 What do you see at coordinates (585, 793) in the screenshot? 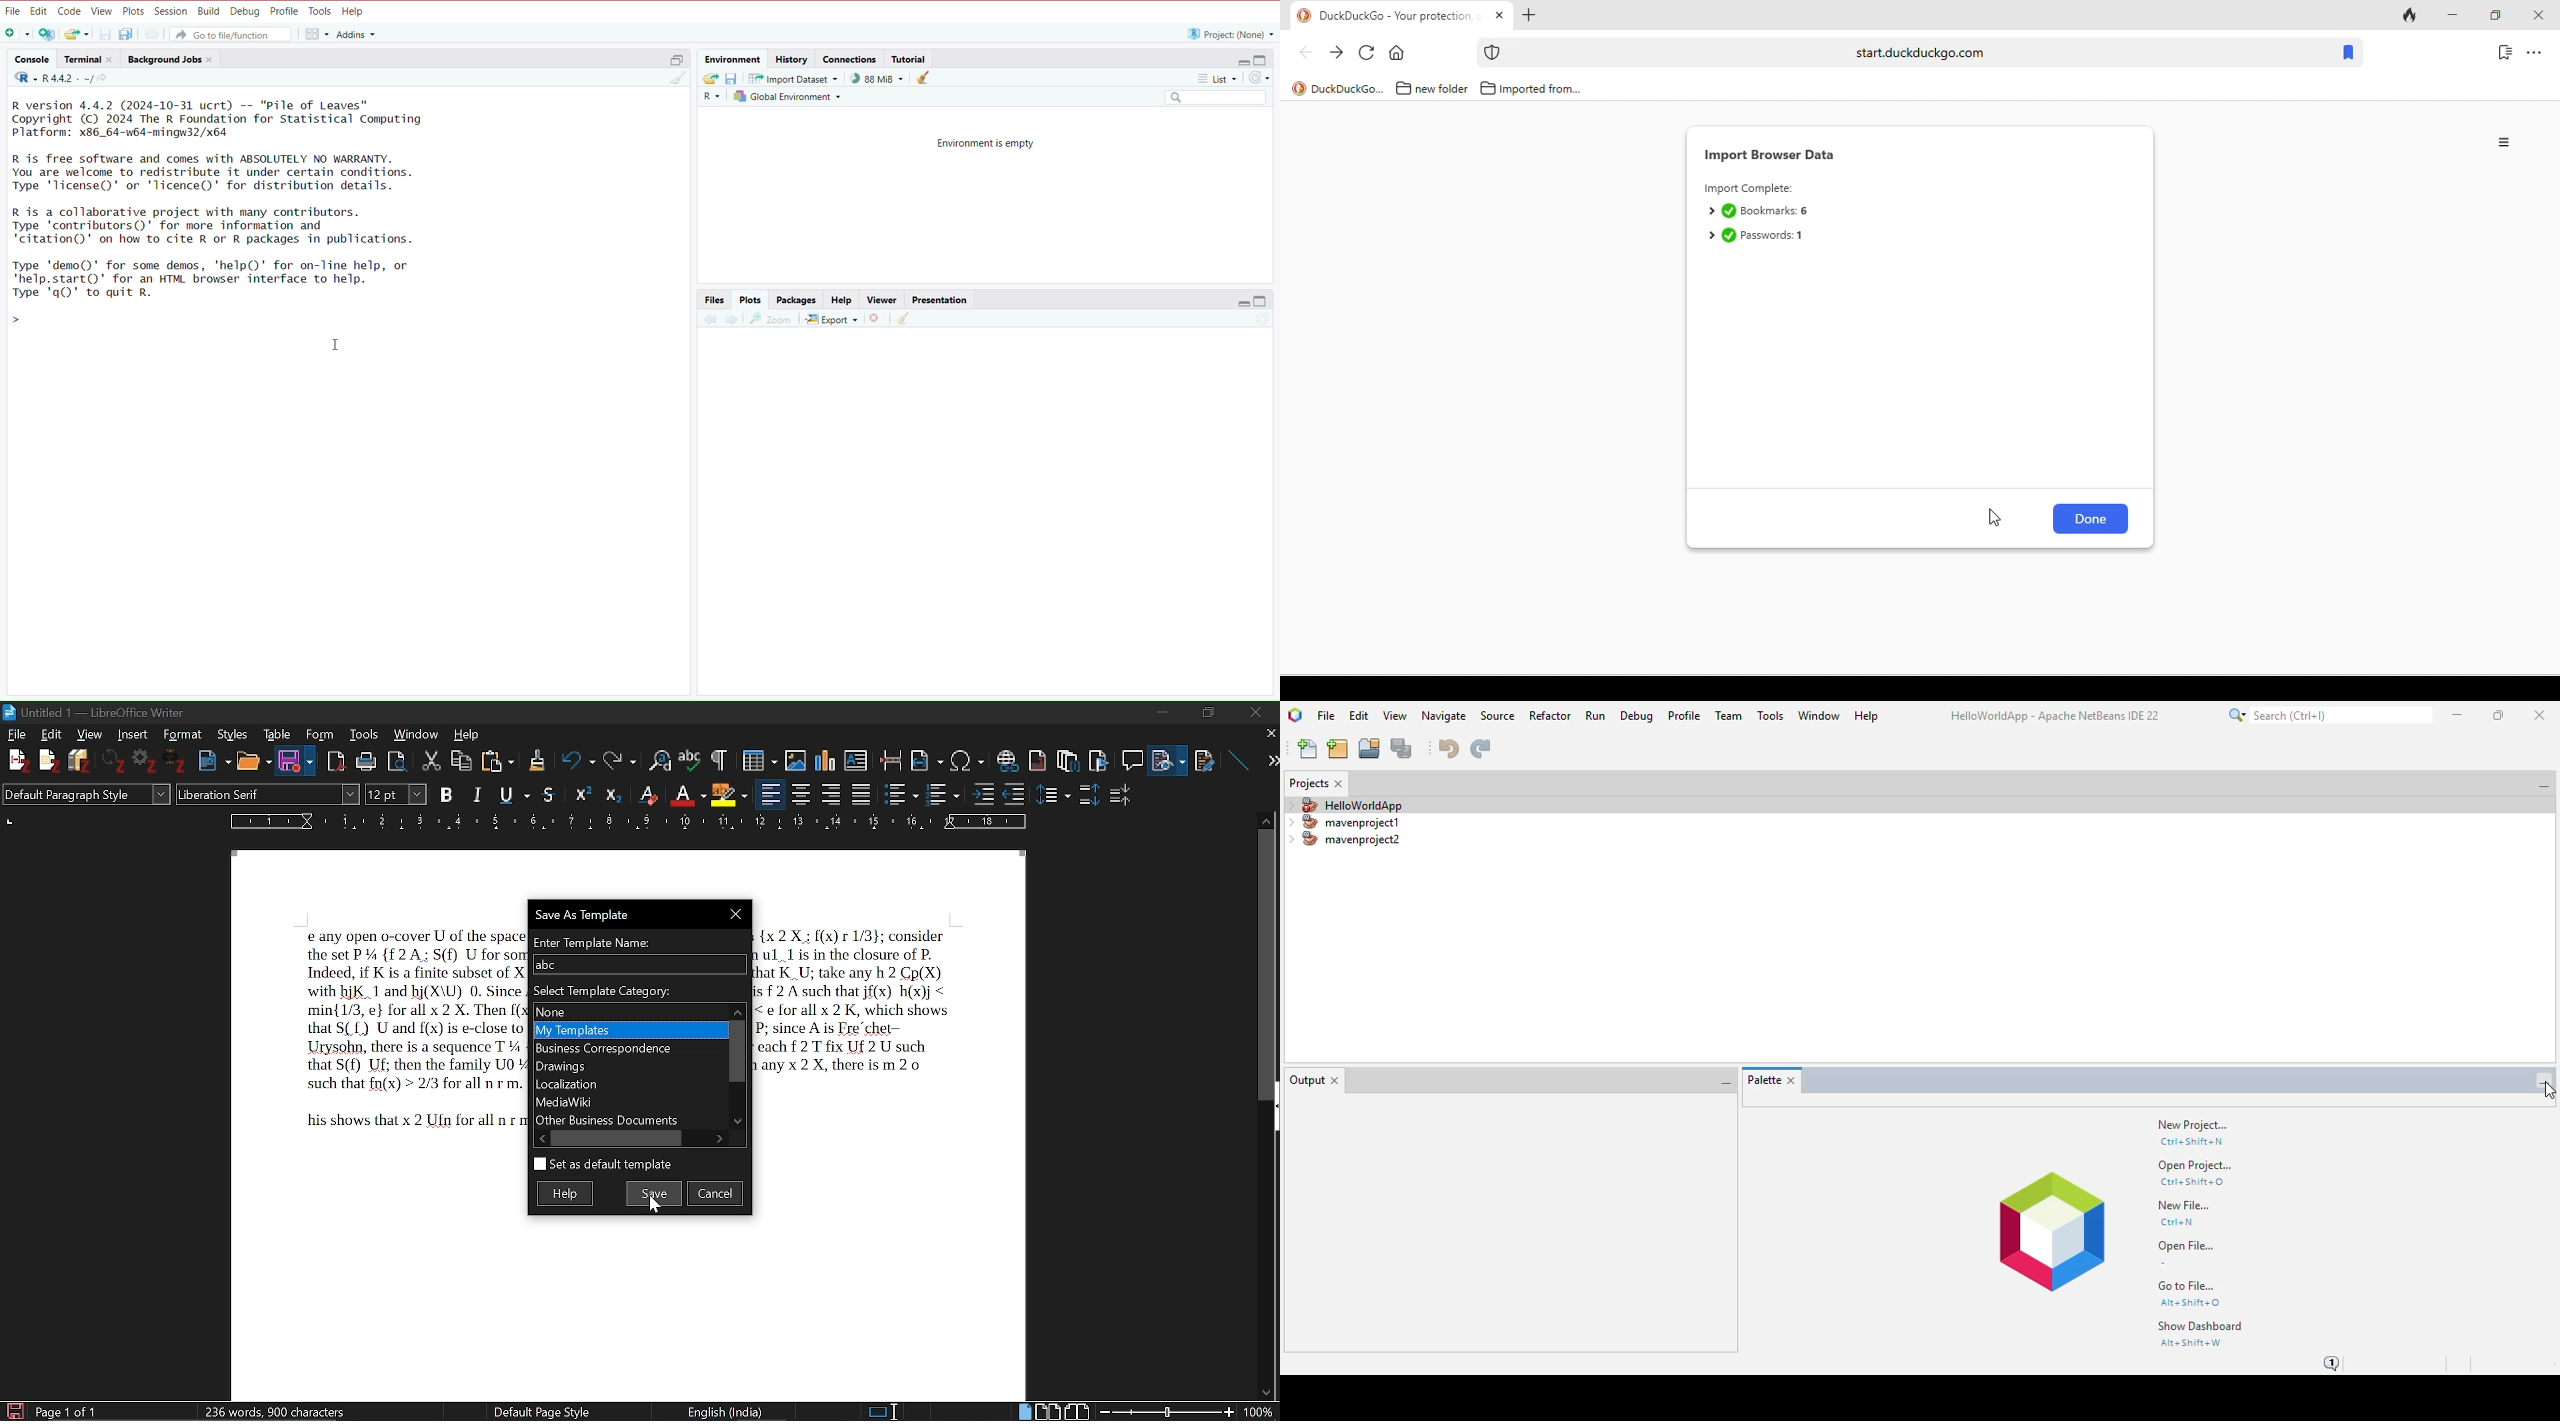
I see `` at bounding box center [585, 793].